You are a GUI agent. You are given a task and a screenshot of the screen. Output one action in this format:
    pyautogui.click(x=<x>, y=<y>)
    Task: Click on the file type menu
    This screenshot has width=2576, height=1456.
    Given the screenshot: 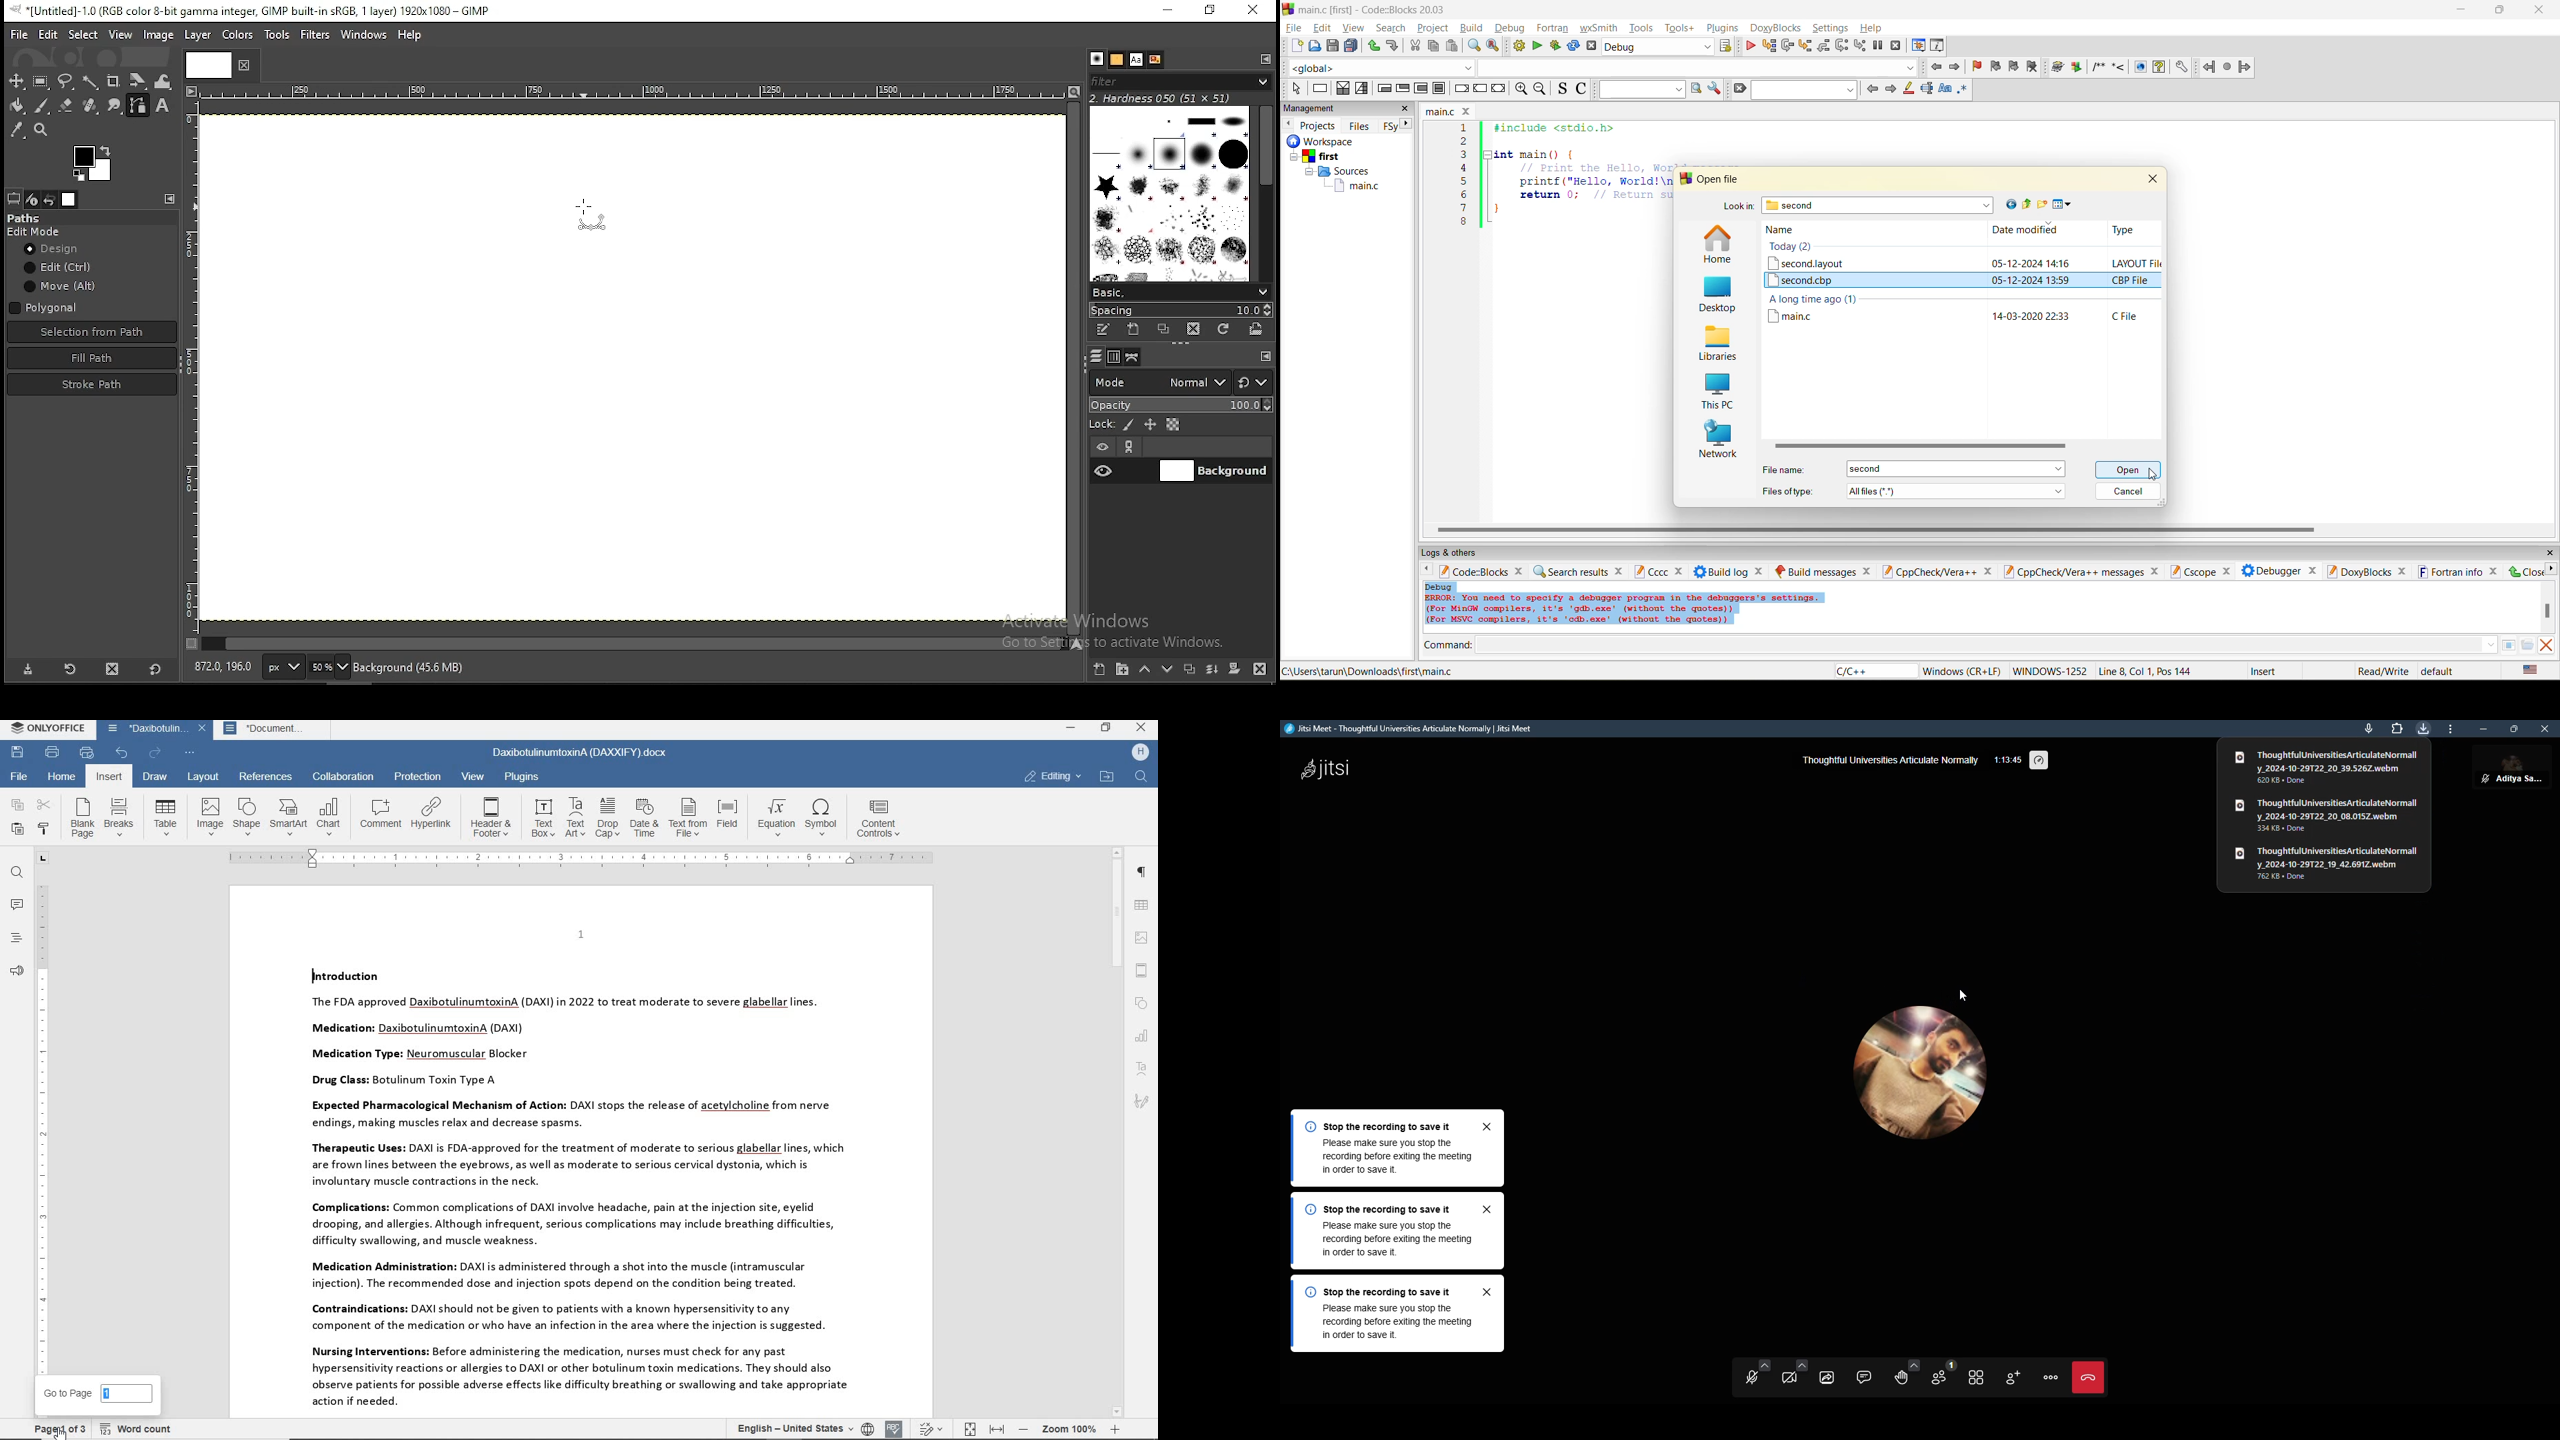 What is the action you would take?
    pyautogui.click(x=1957, y=491)
    